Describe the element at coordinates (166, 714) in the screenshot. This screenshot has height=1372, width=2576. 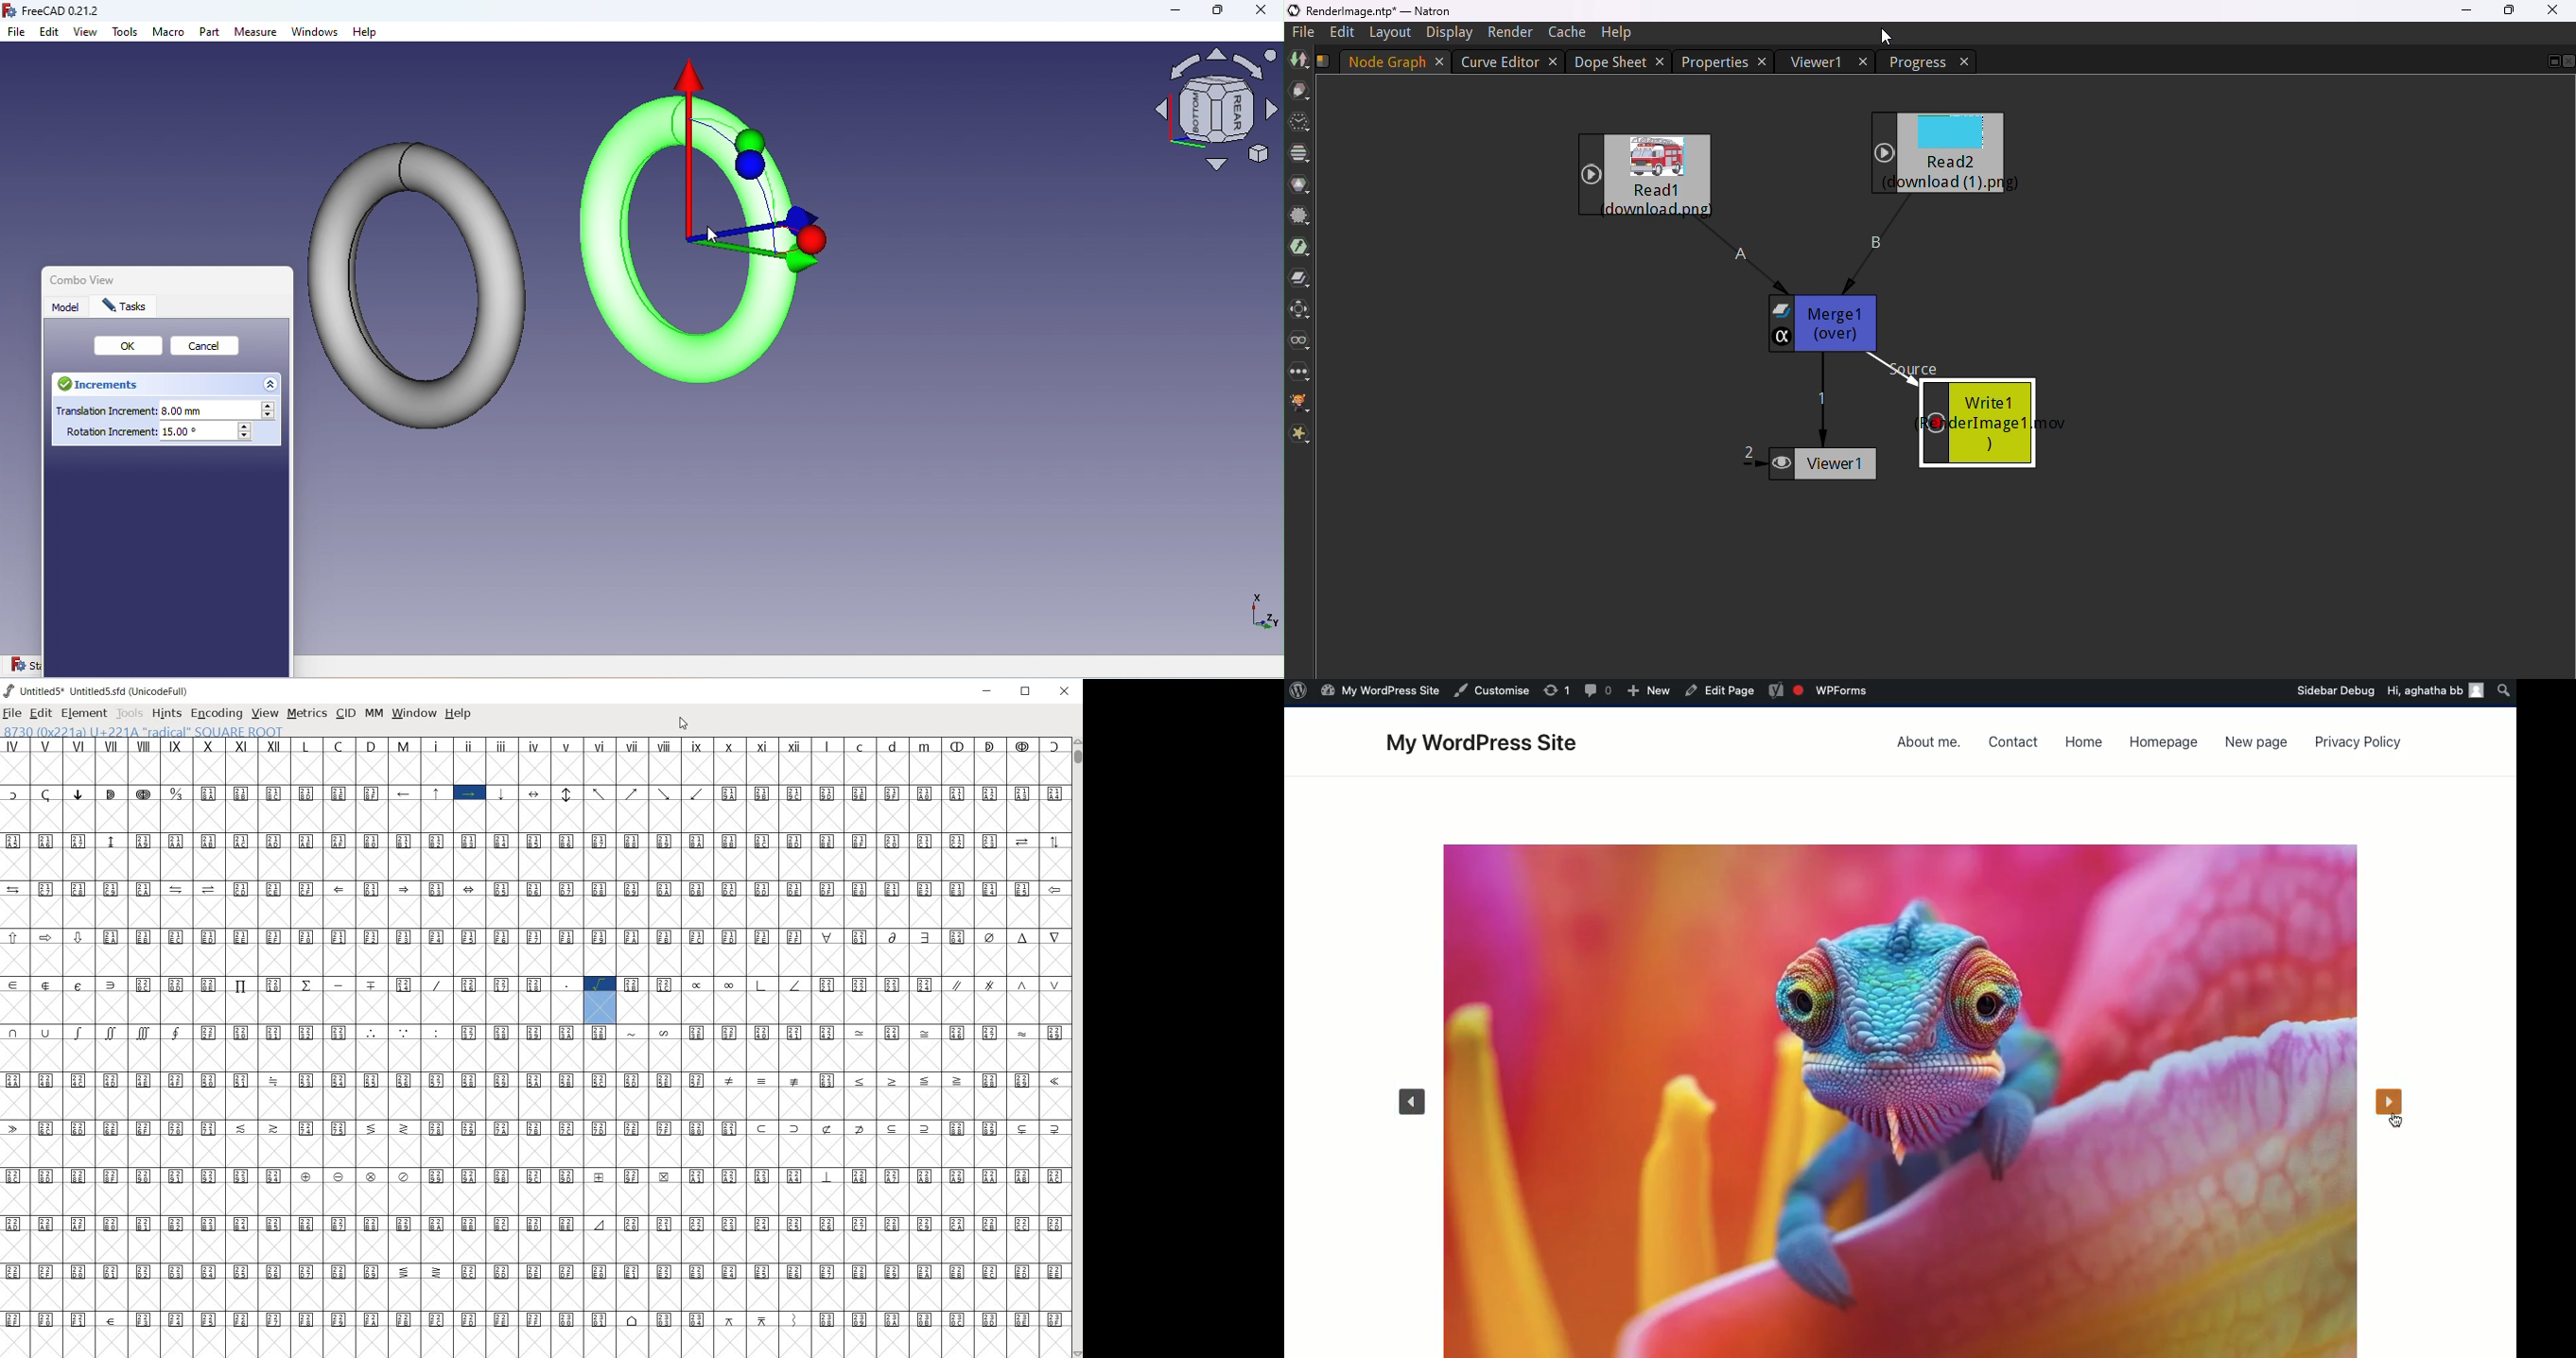
I see `HINTS` at that location.